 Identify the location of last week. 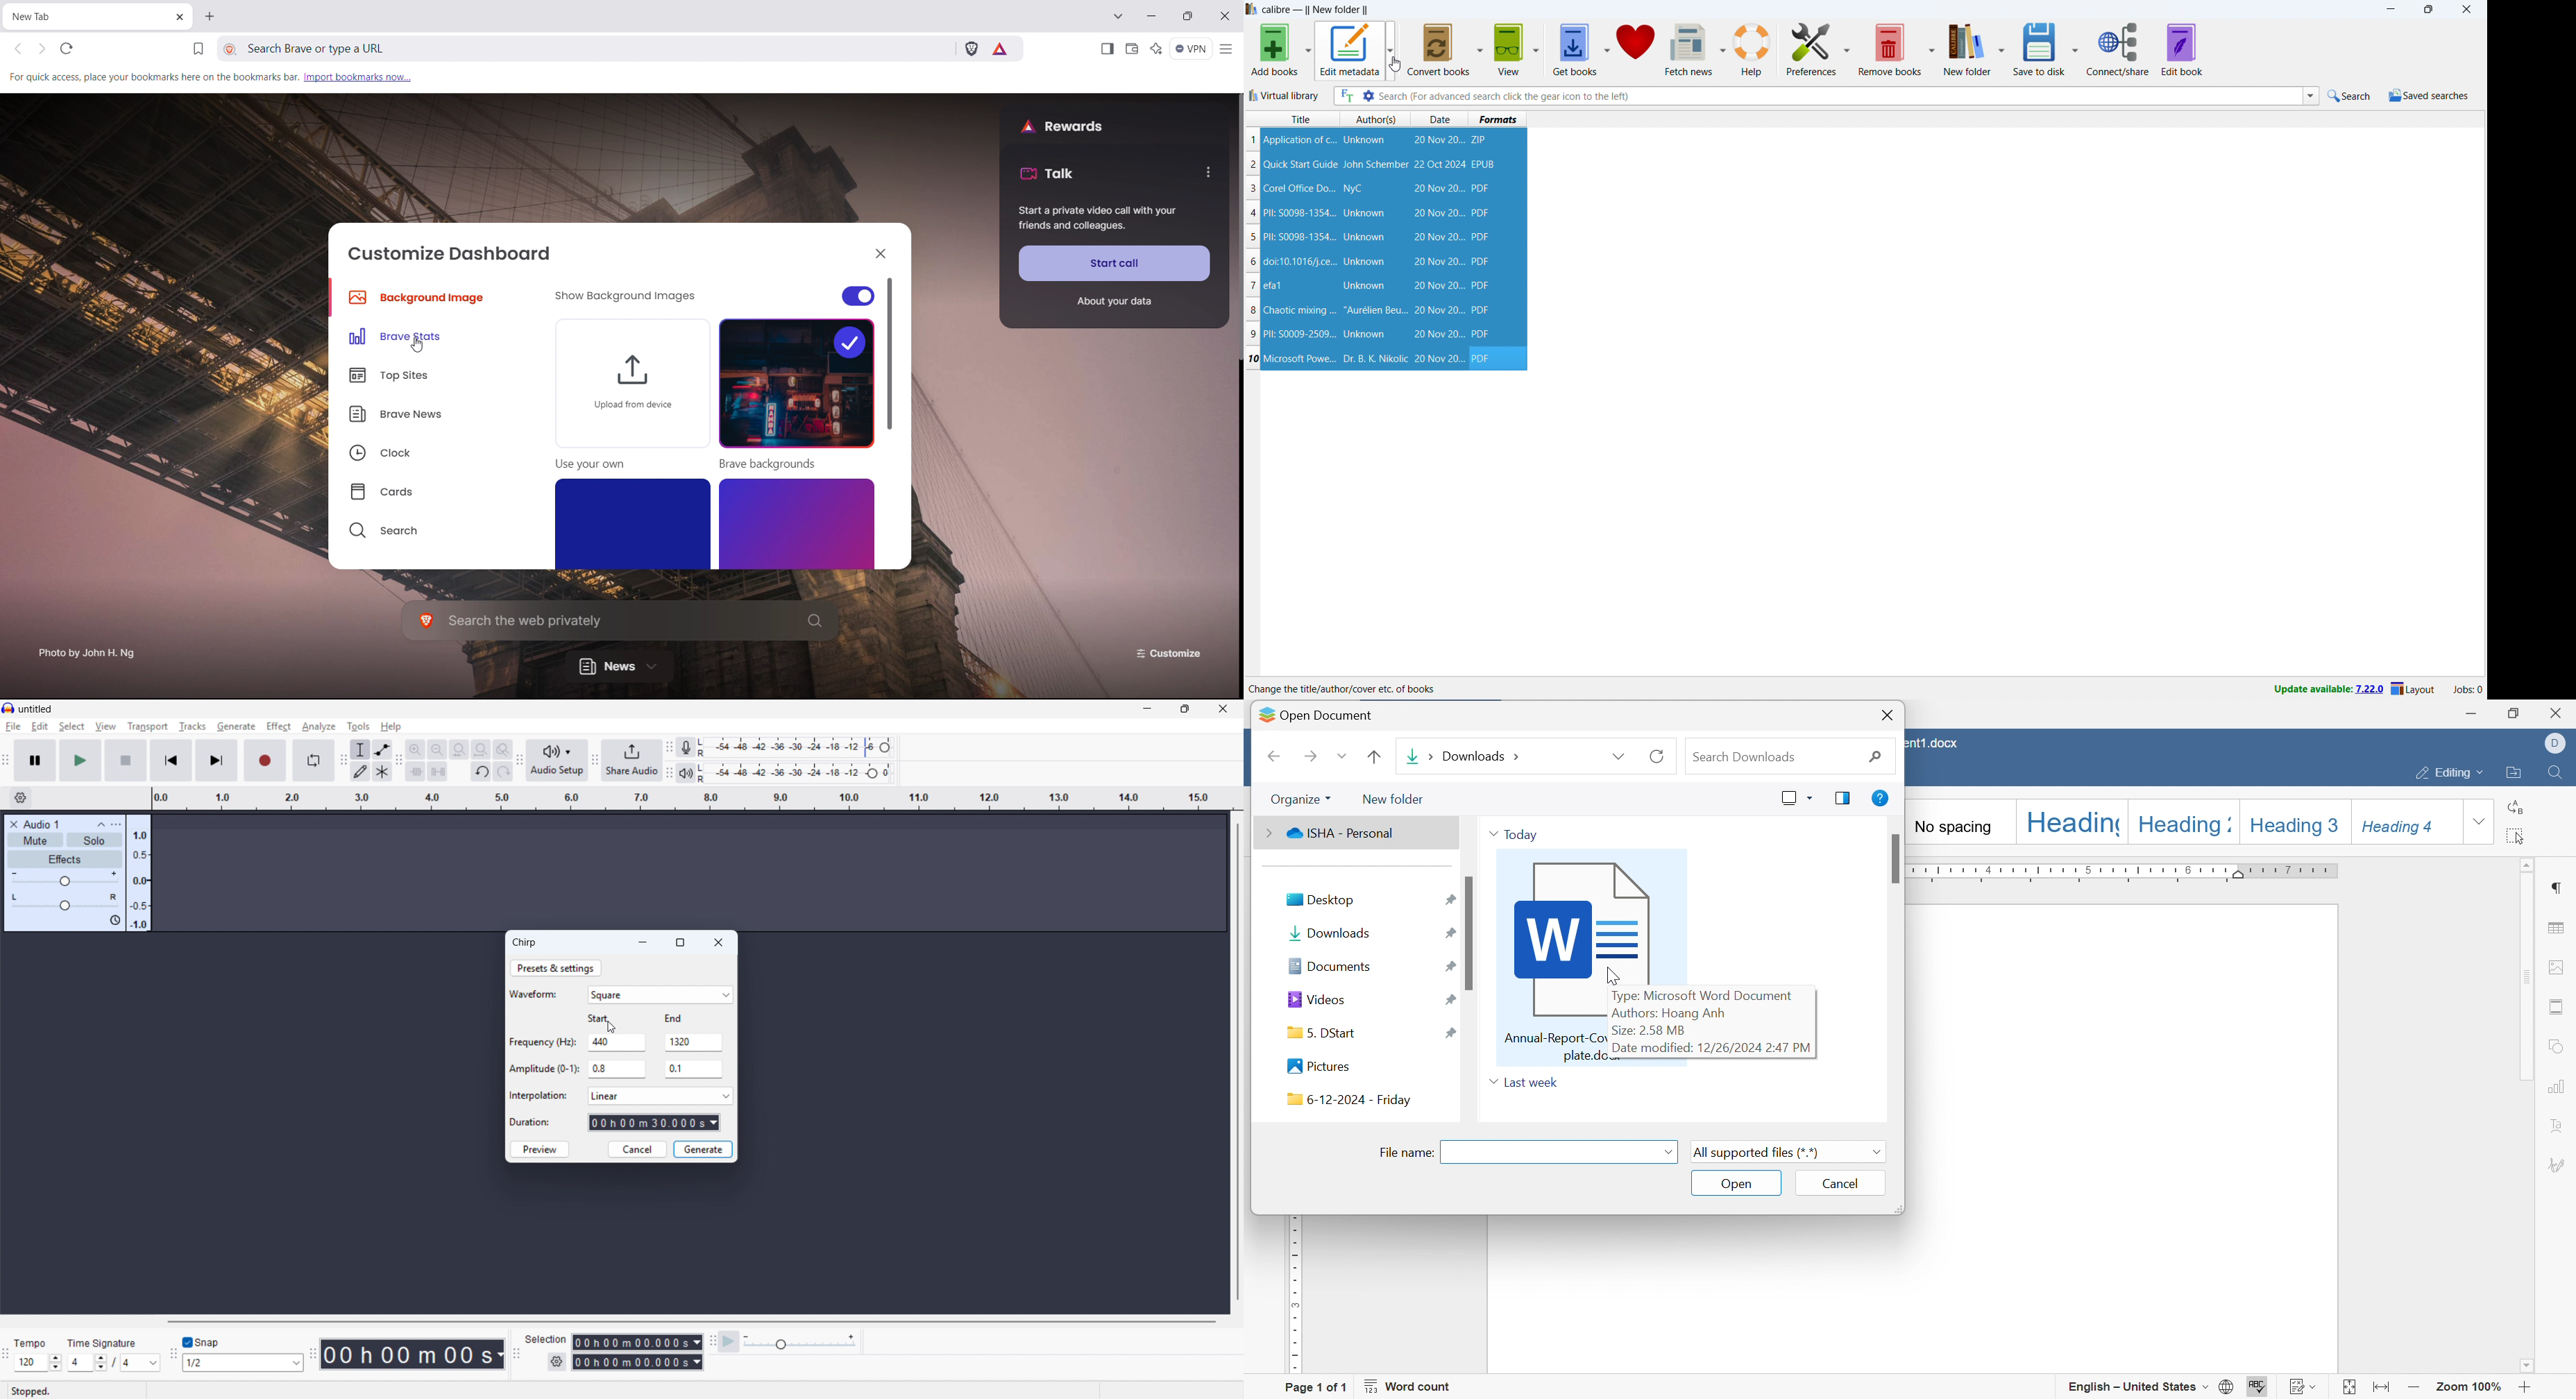
(1525, 1080).